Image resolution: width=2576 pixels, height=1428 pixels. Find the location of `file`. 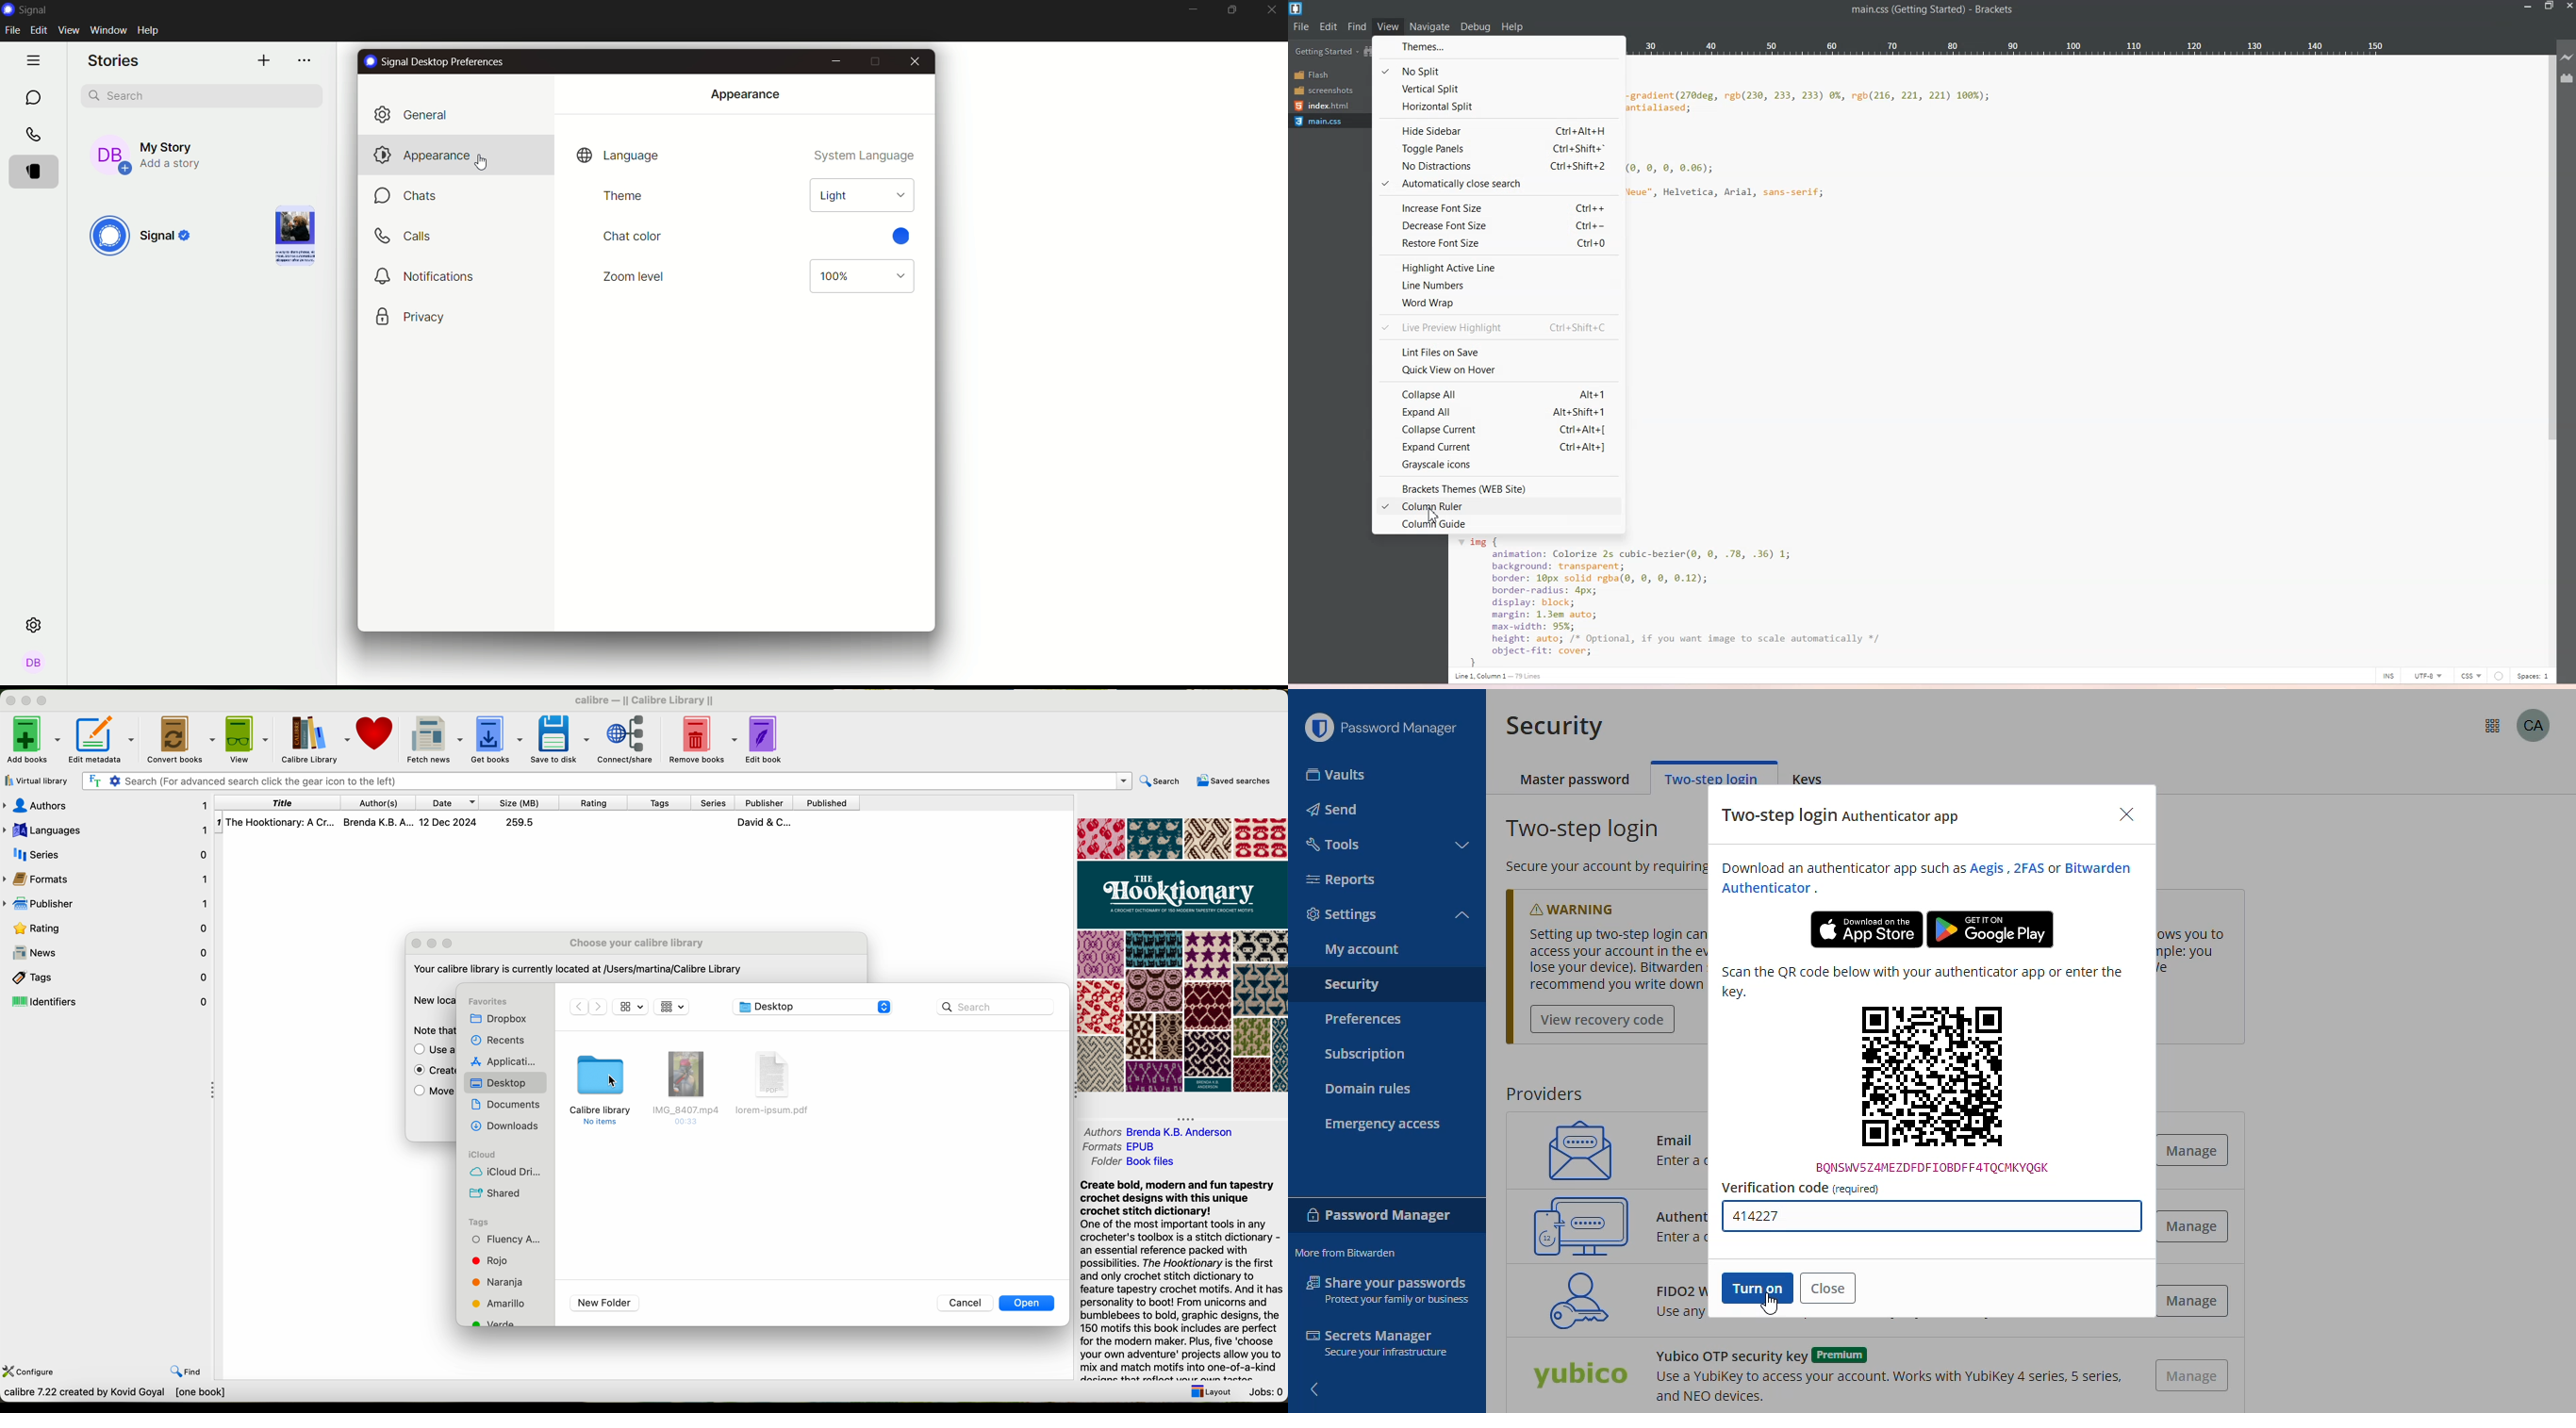

file is located at coordinates (15, 31).